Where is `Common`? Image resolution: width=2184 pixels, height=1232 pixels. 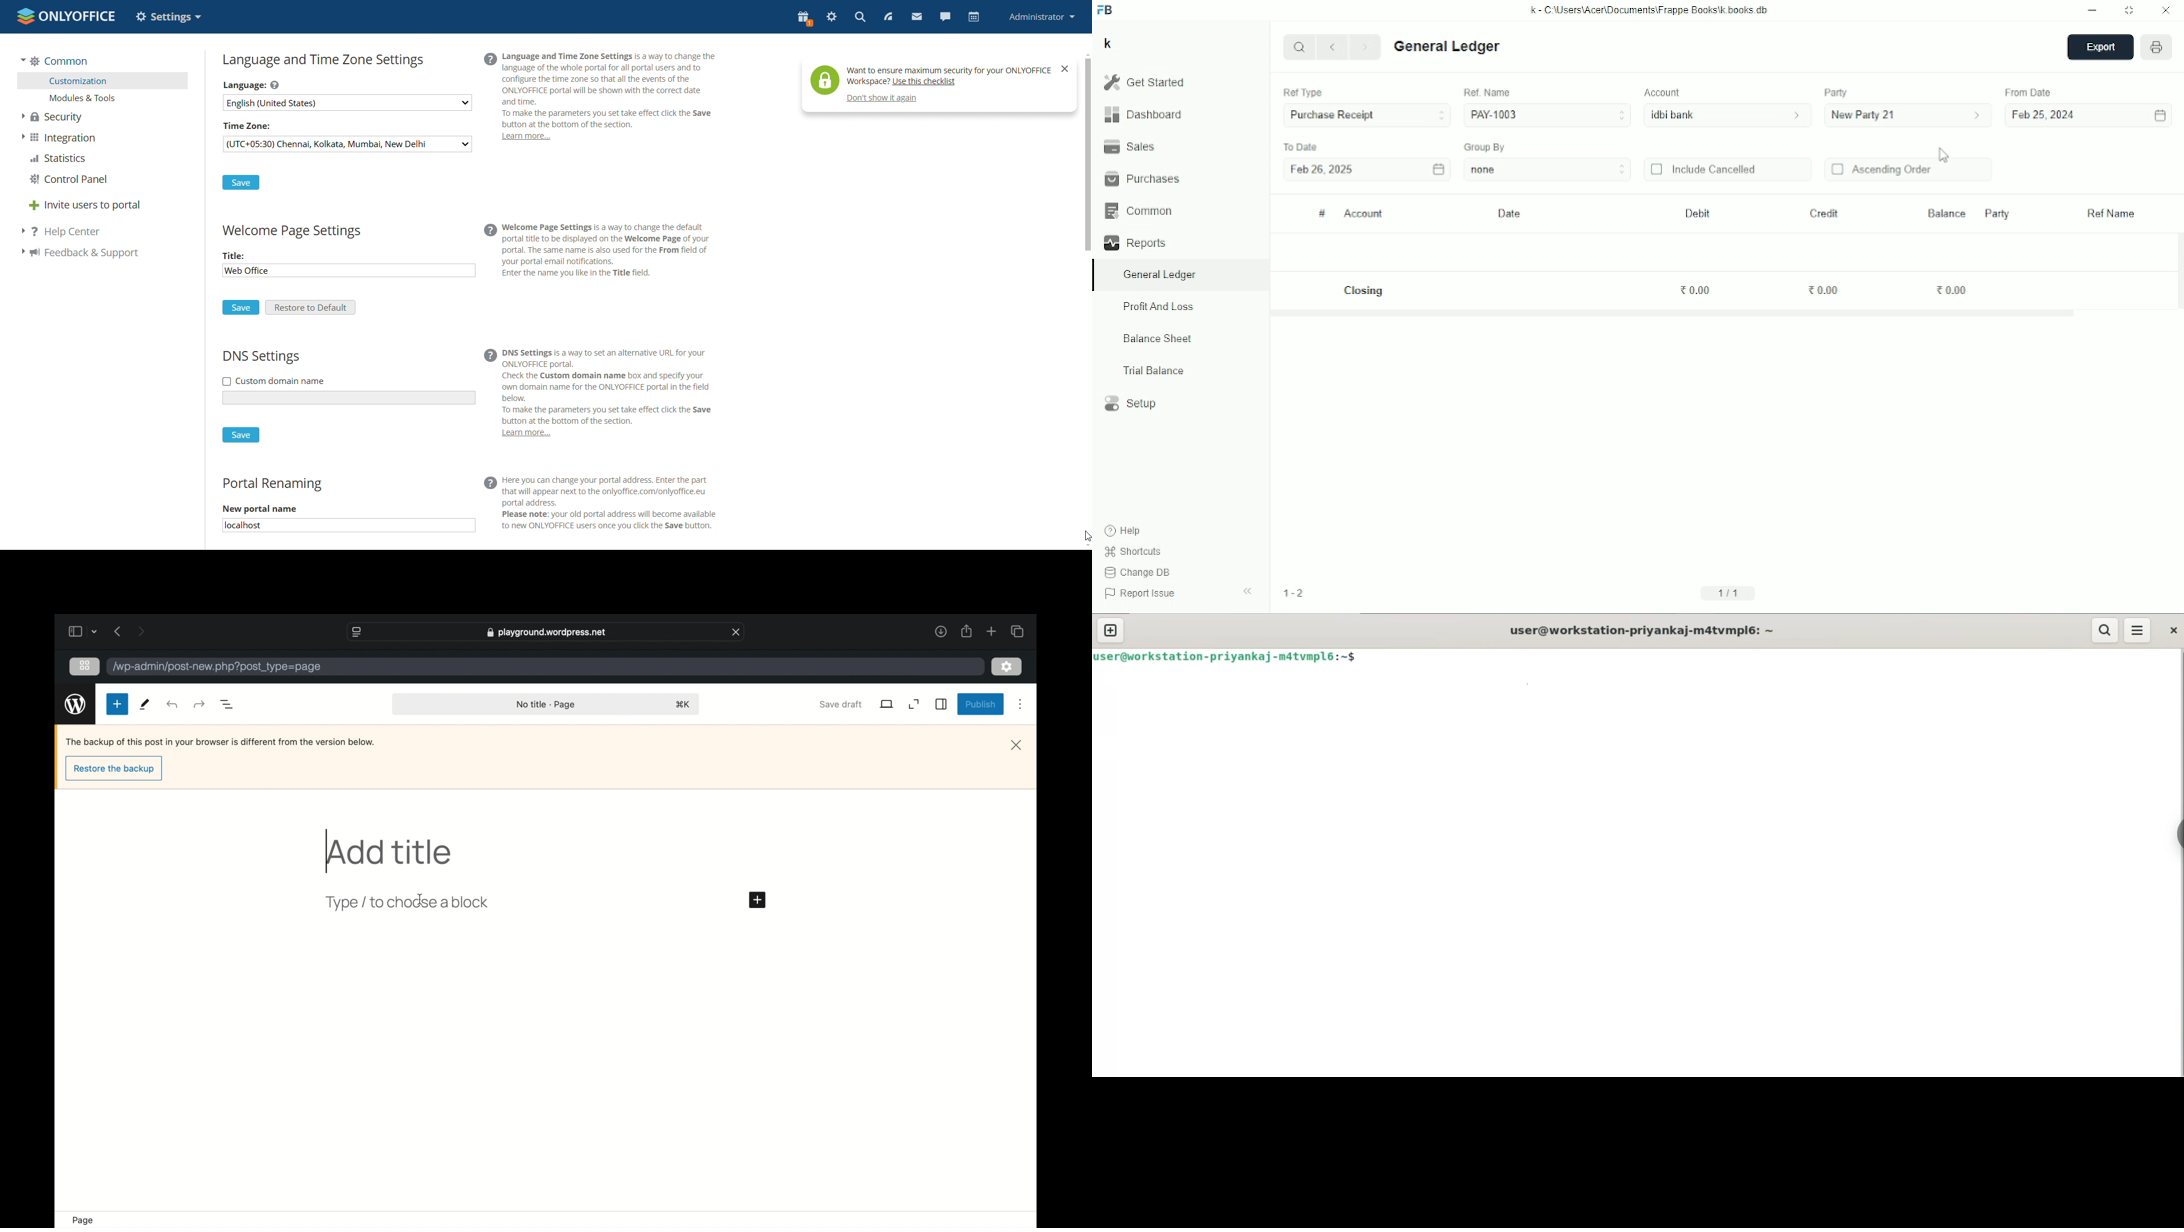 Common is located at coordinates (1138, 211).